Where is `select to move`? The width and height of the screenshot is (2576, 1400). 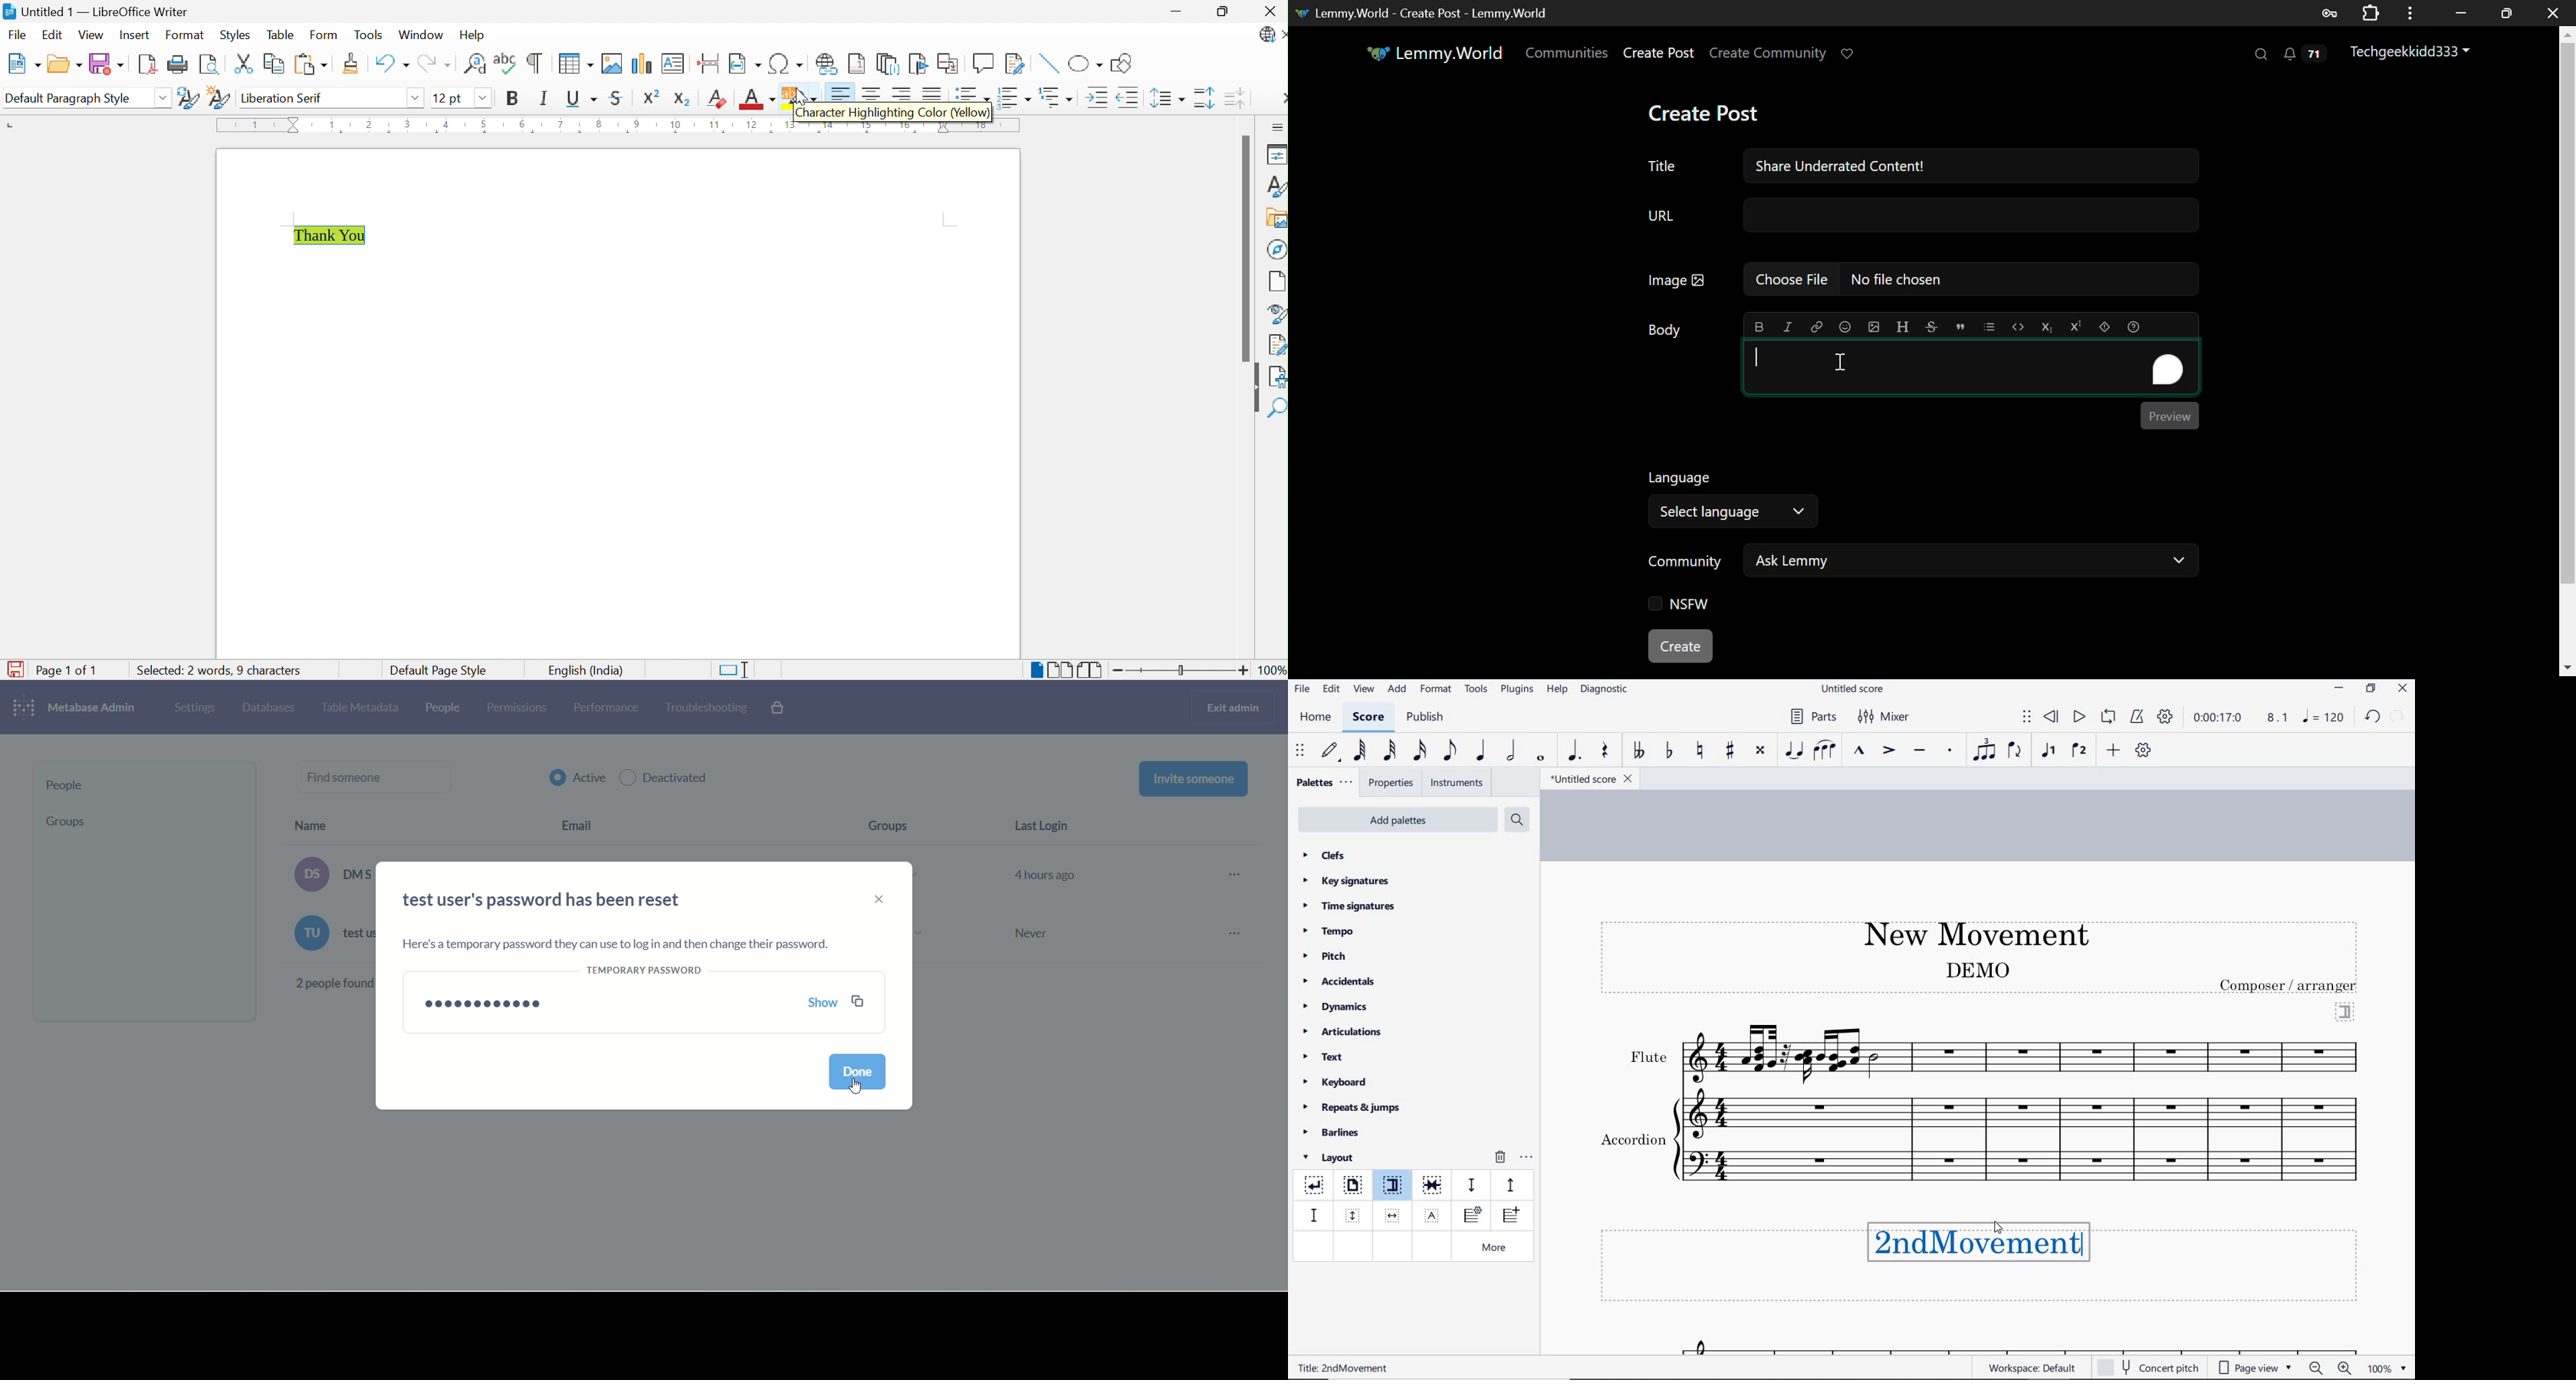
select to move is located at coordinates (2027, 718).